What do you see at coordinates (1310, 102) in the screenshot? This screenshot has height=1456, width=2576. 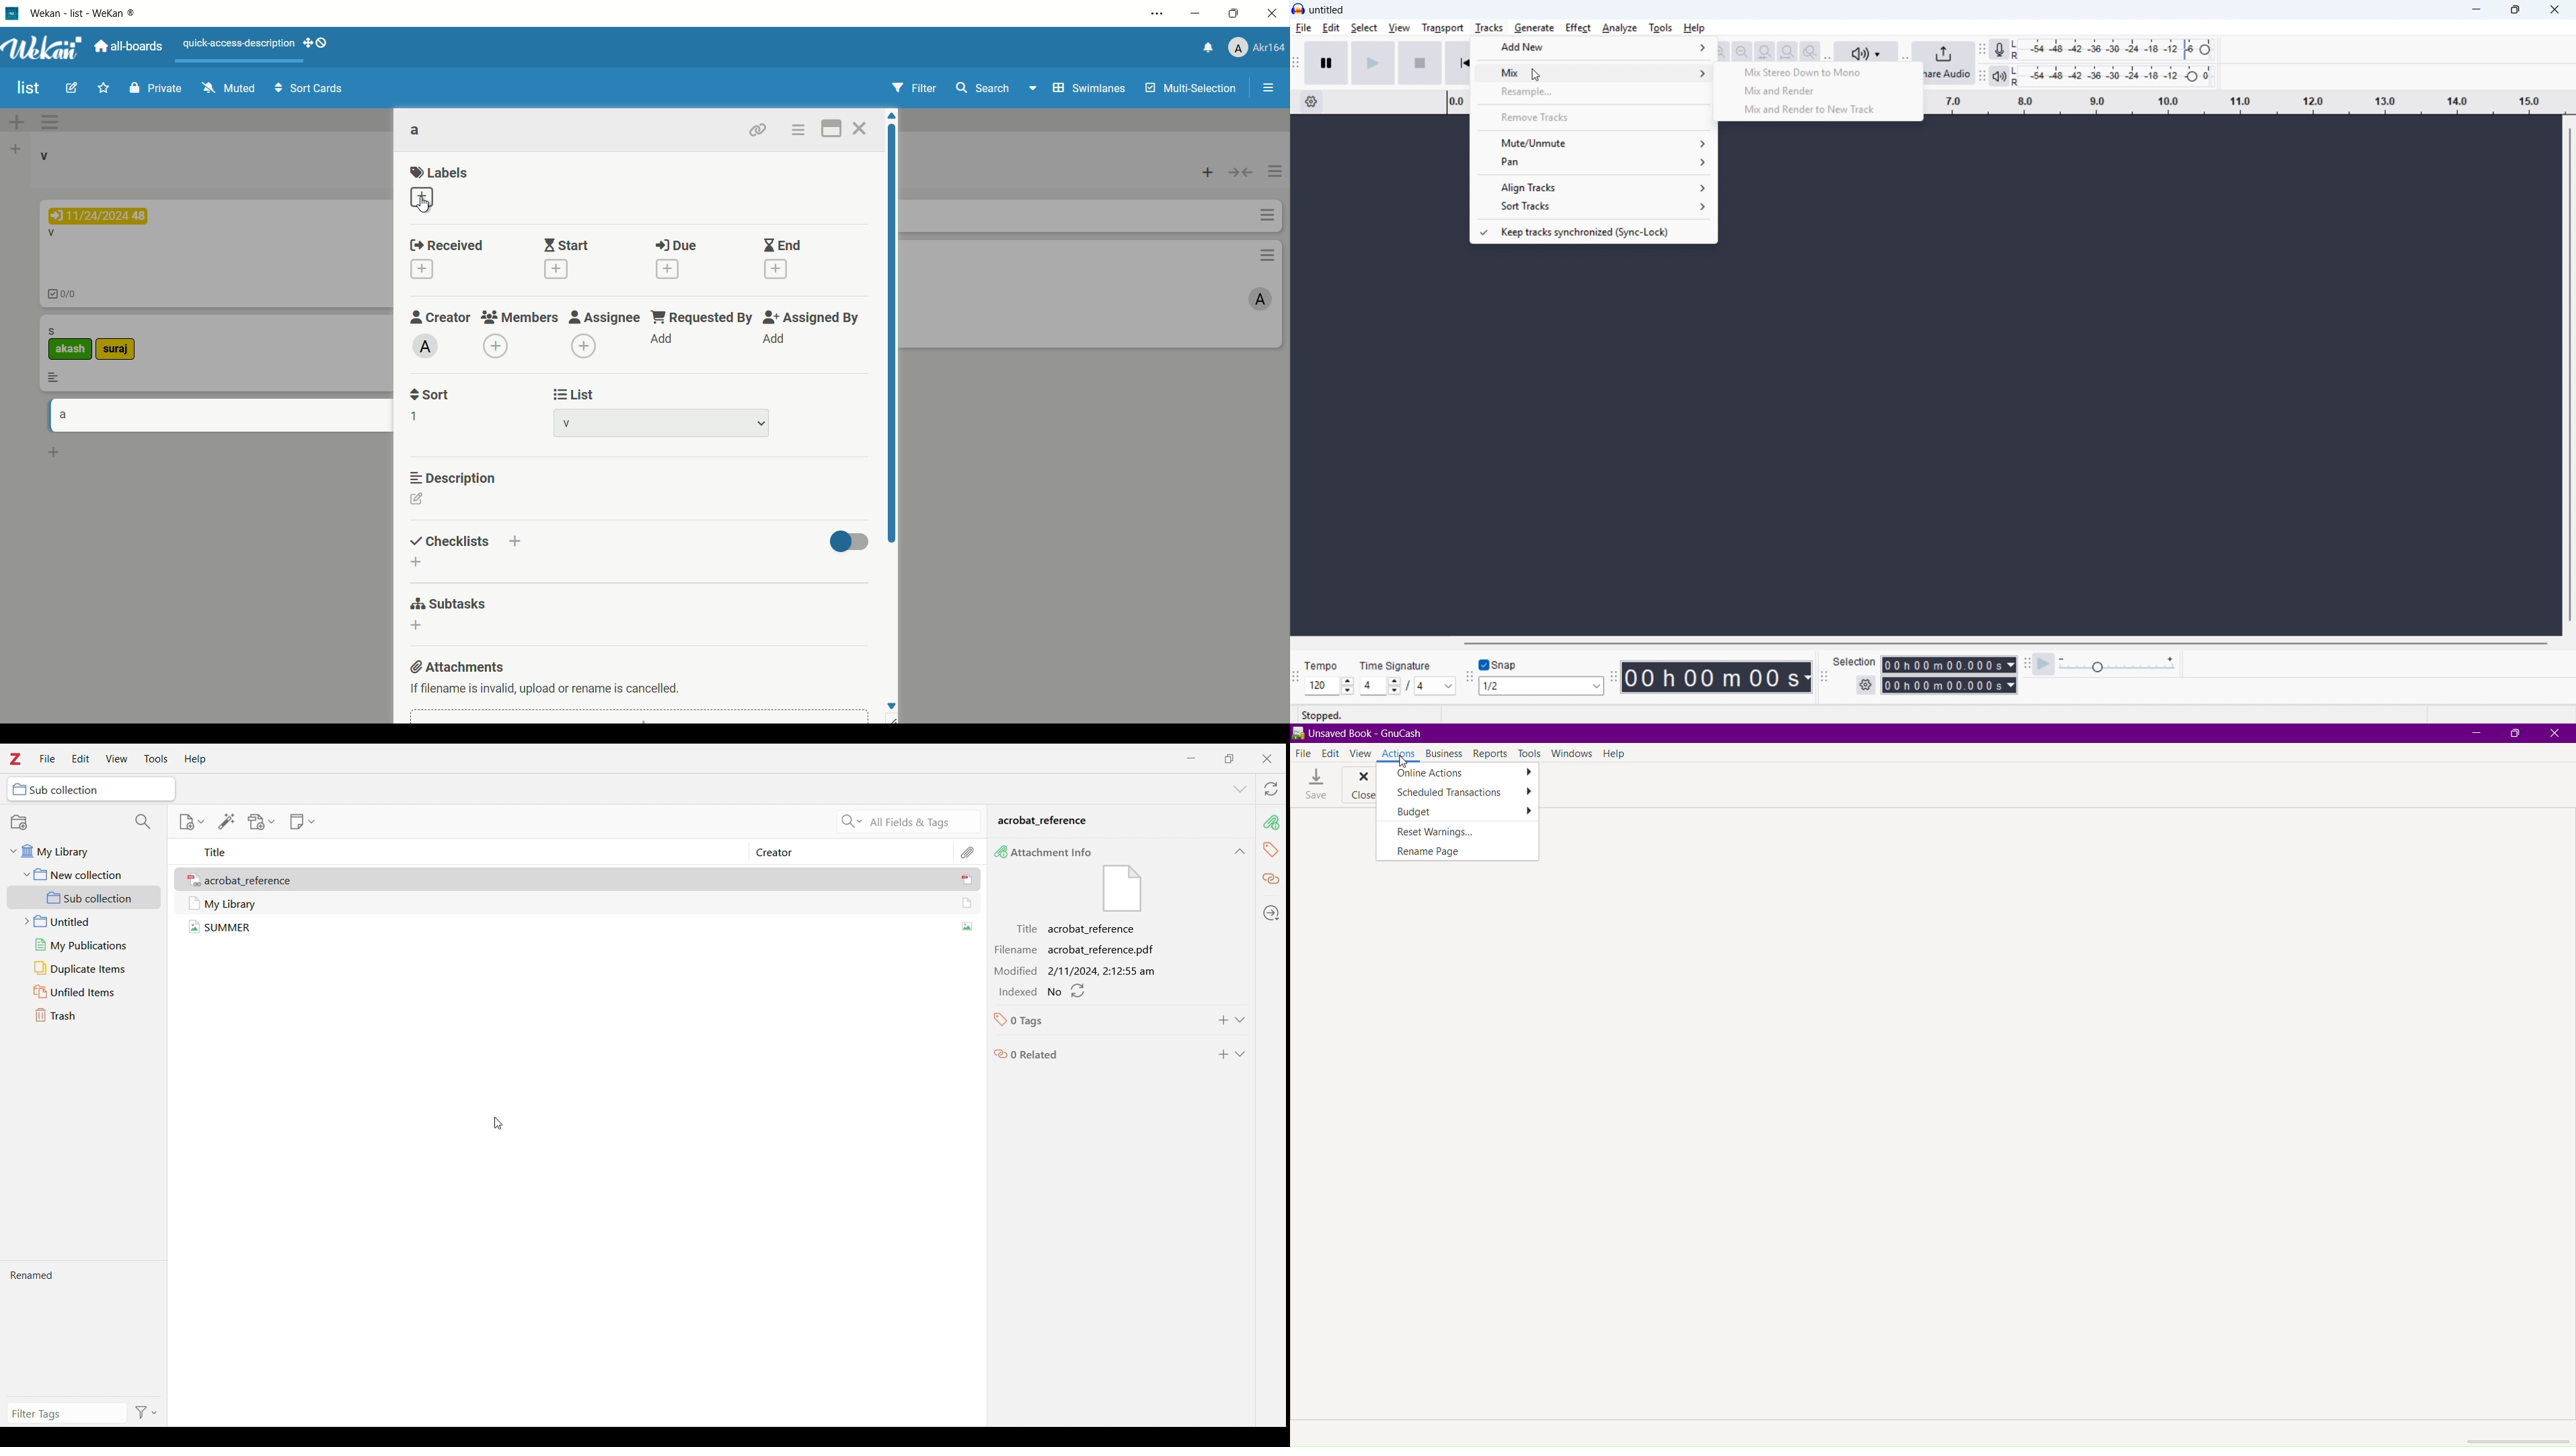 I see `Timeline settings ` at bounding box center [1310, 102].